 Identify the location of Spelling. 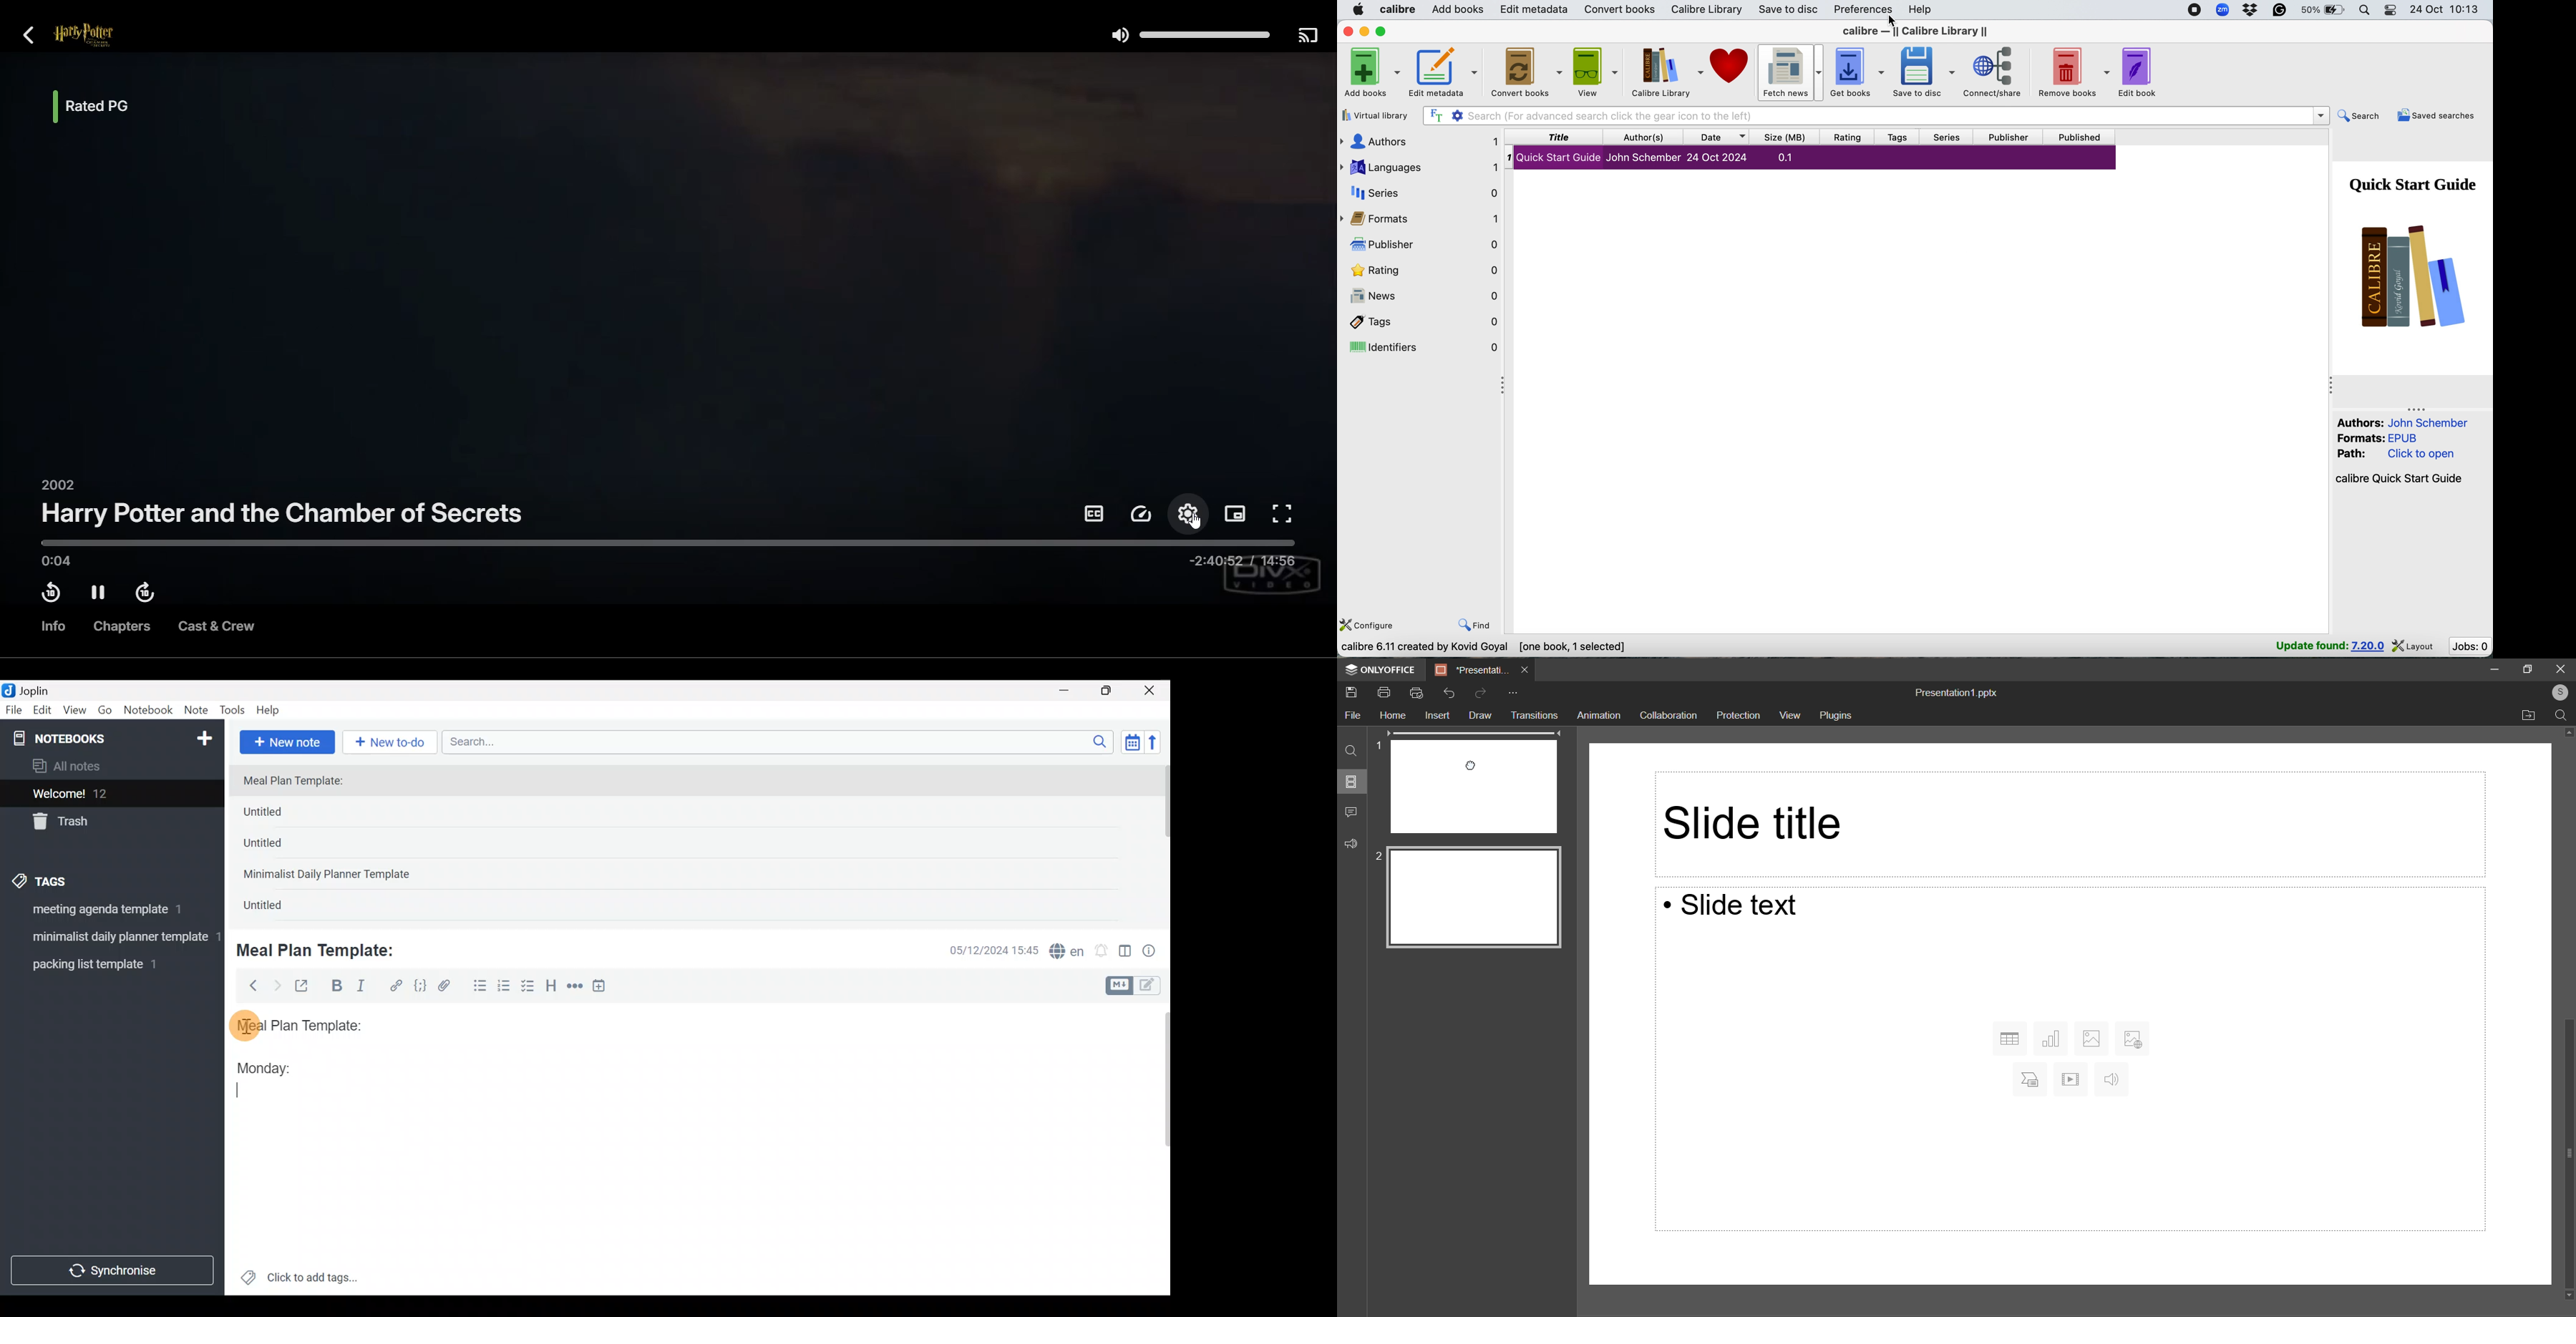
(1068, 952).